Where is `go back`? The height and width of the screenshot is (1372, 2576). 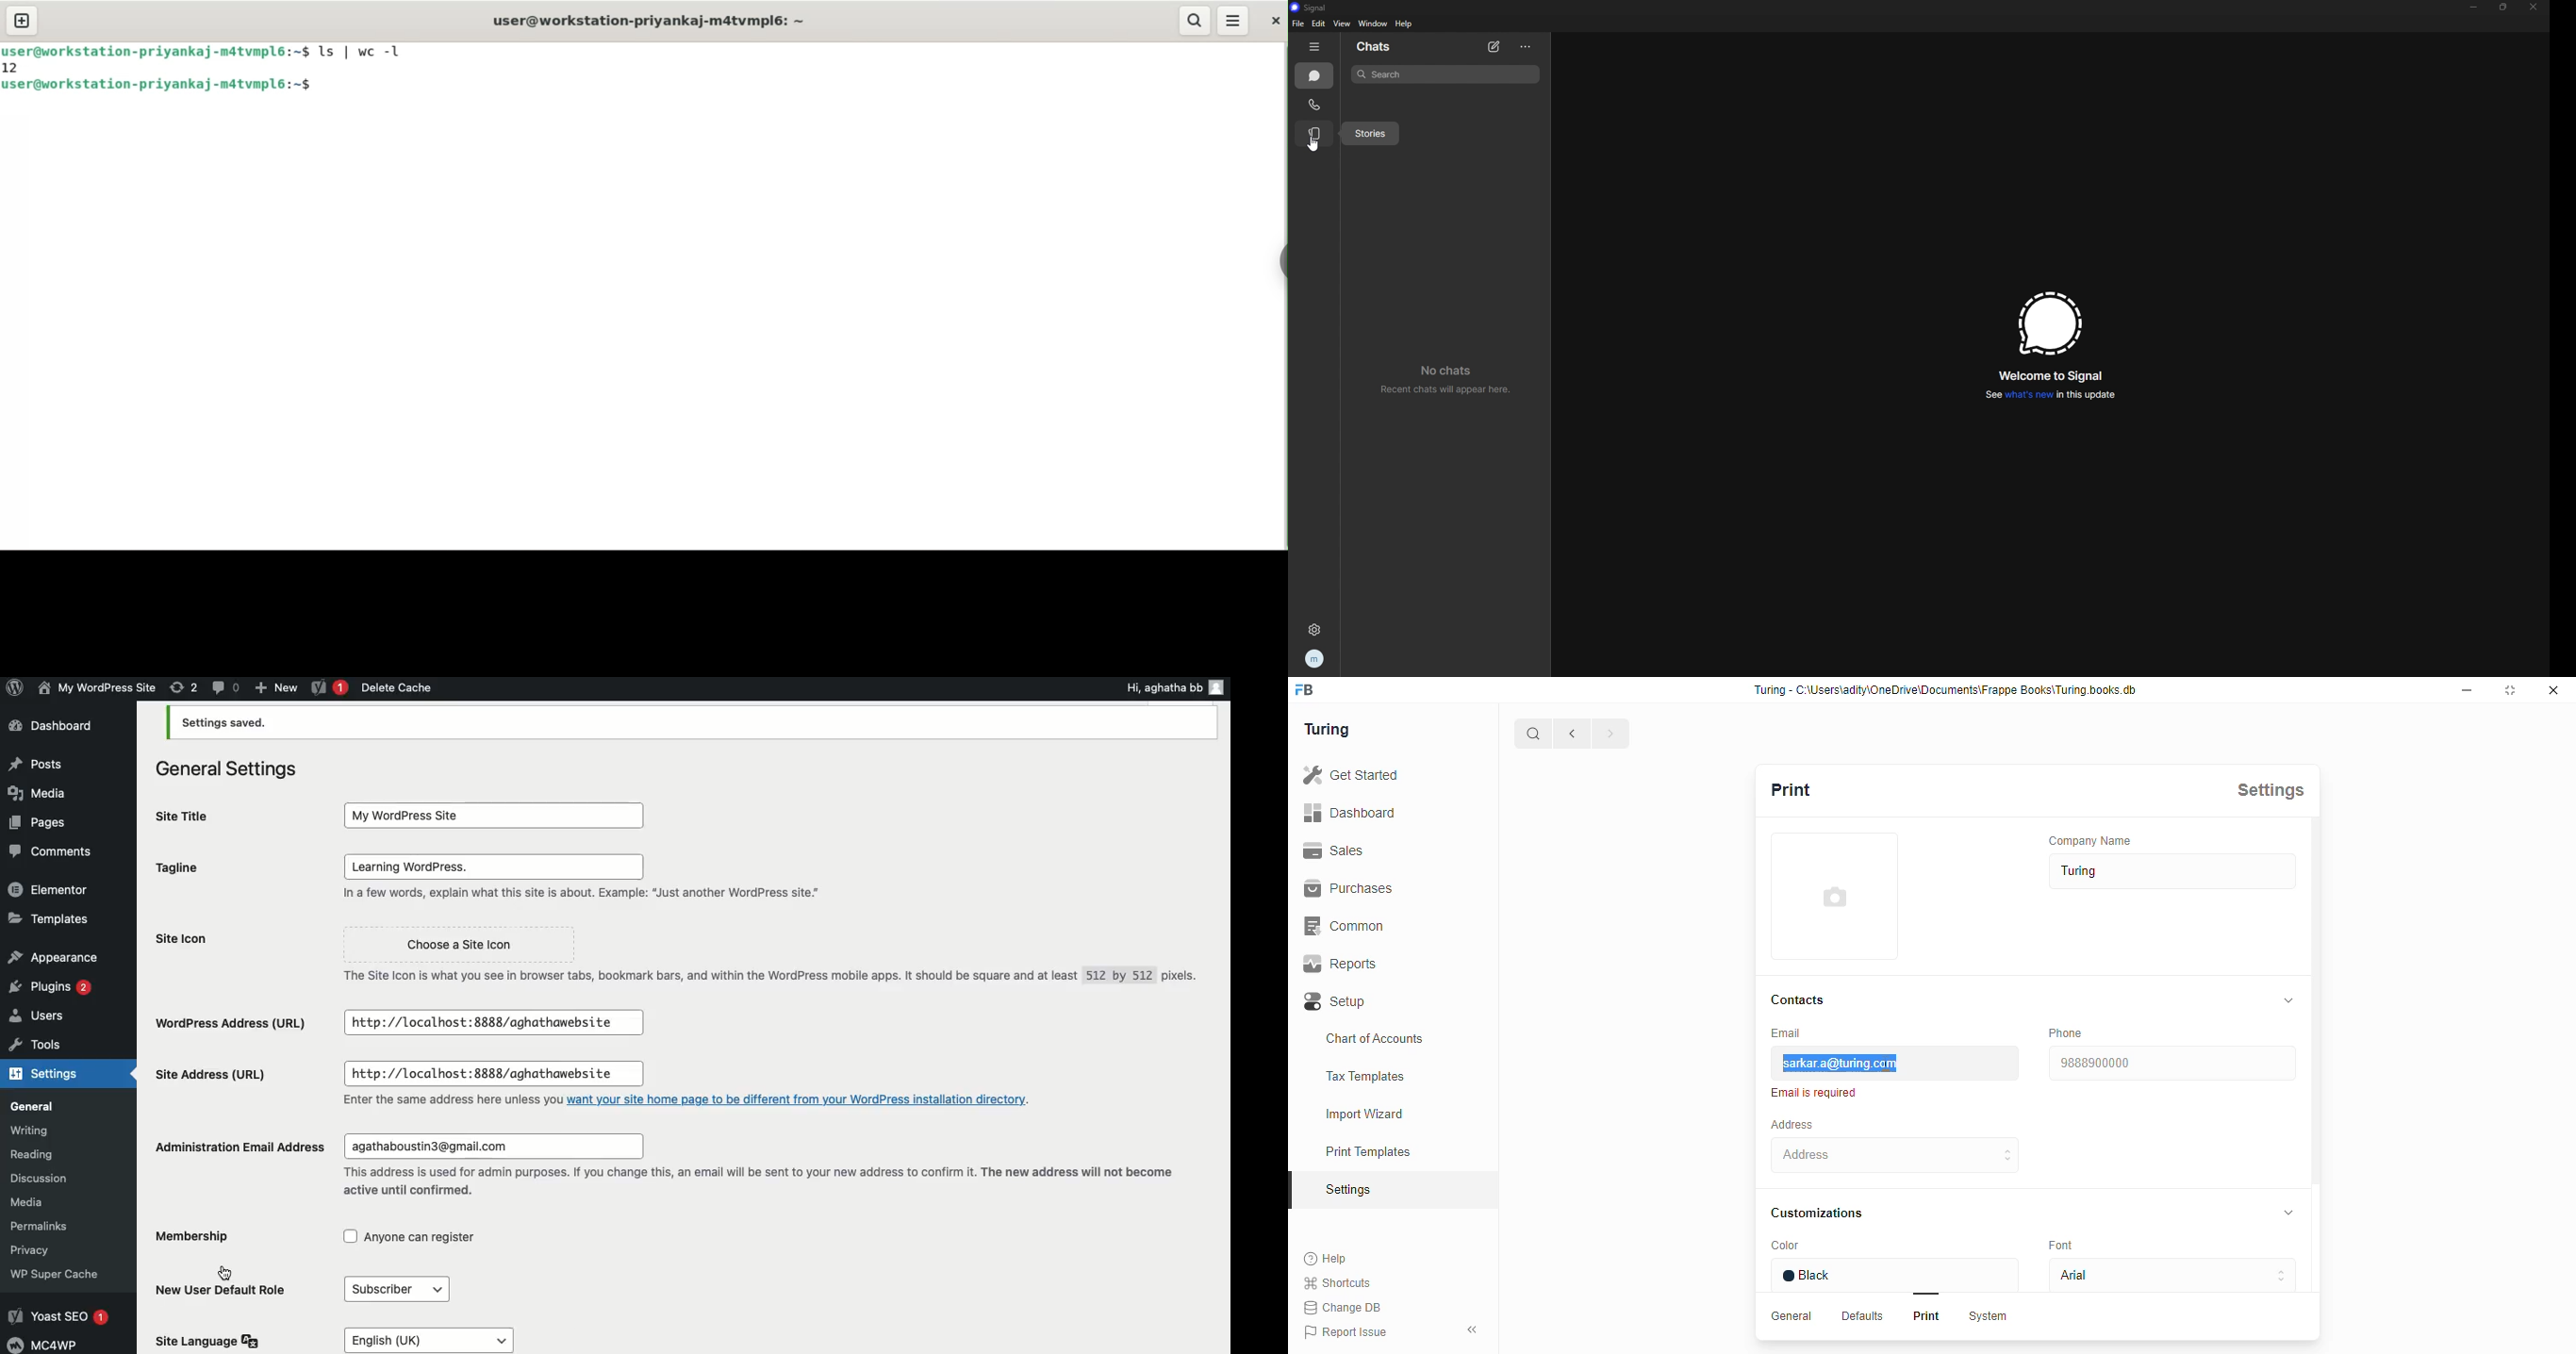
go back is located at coordinates (1572, 732).